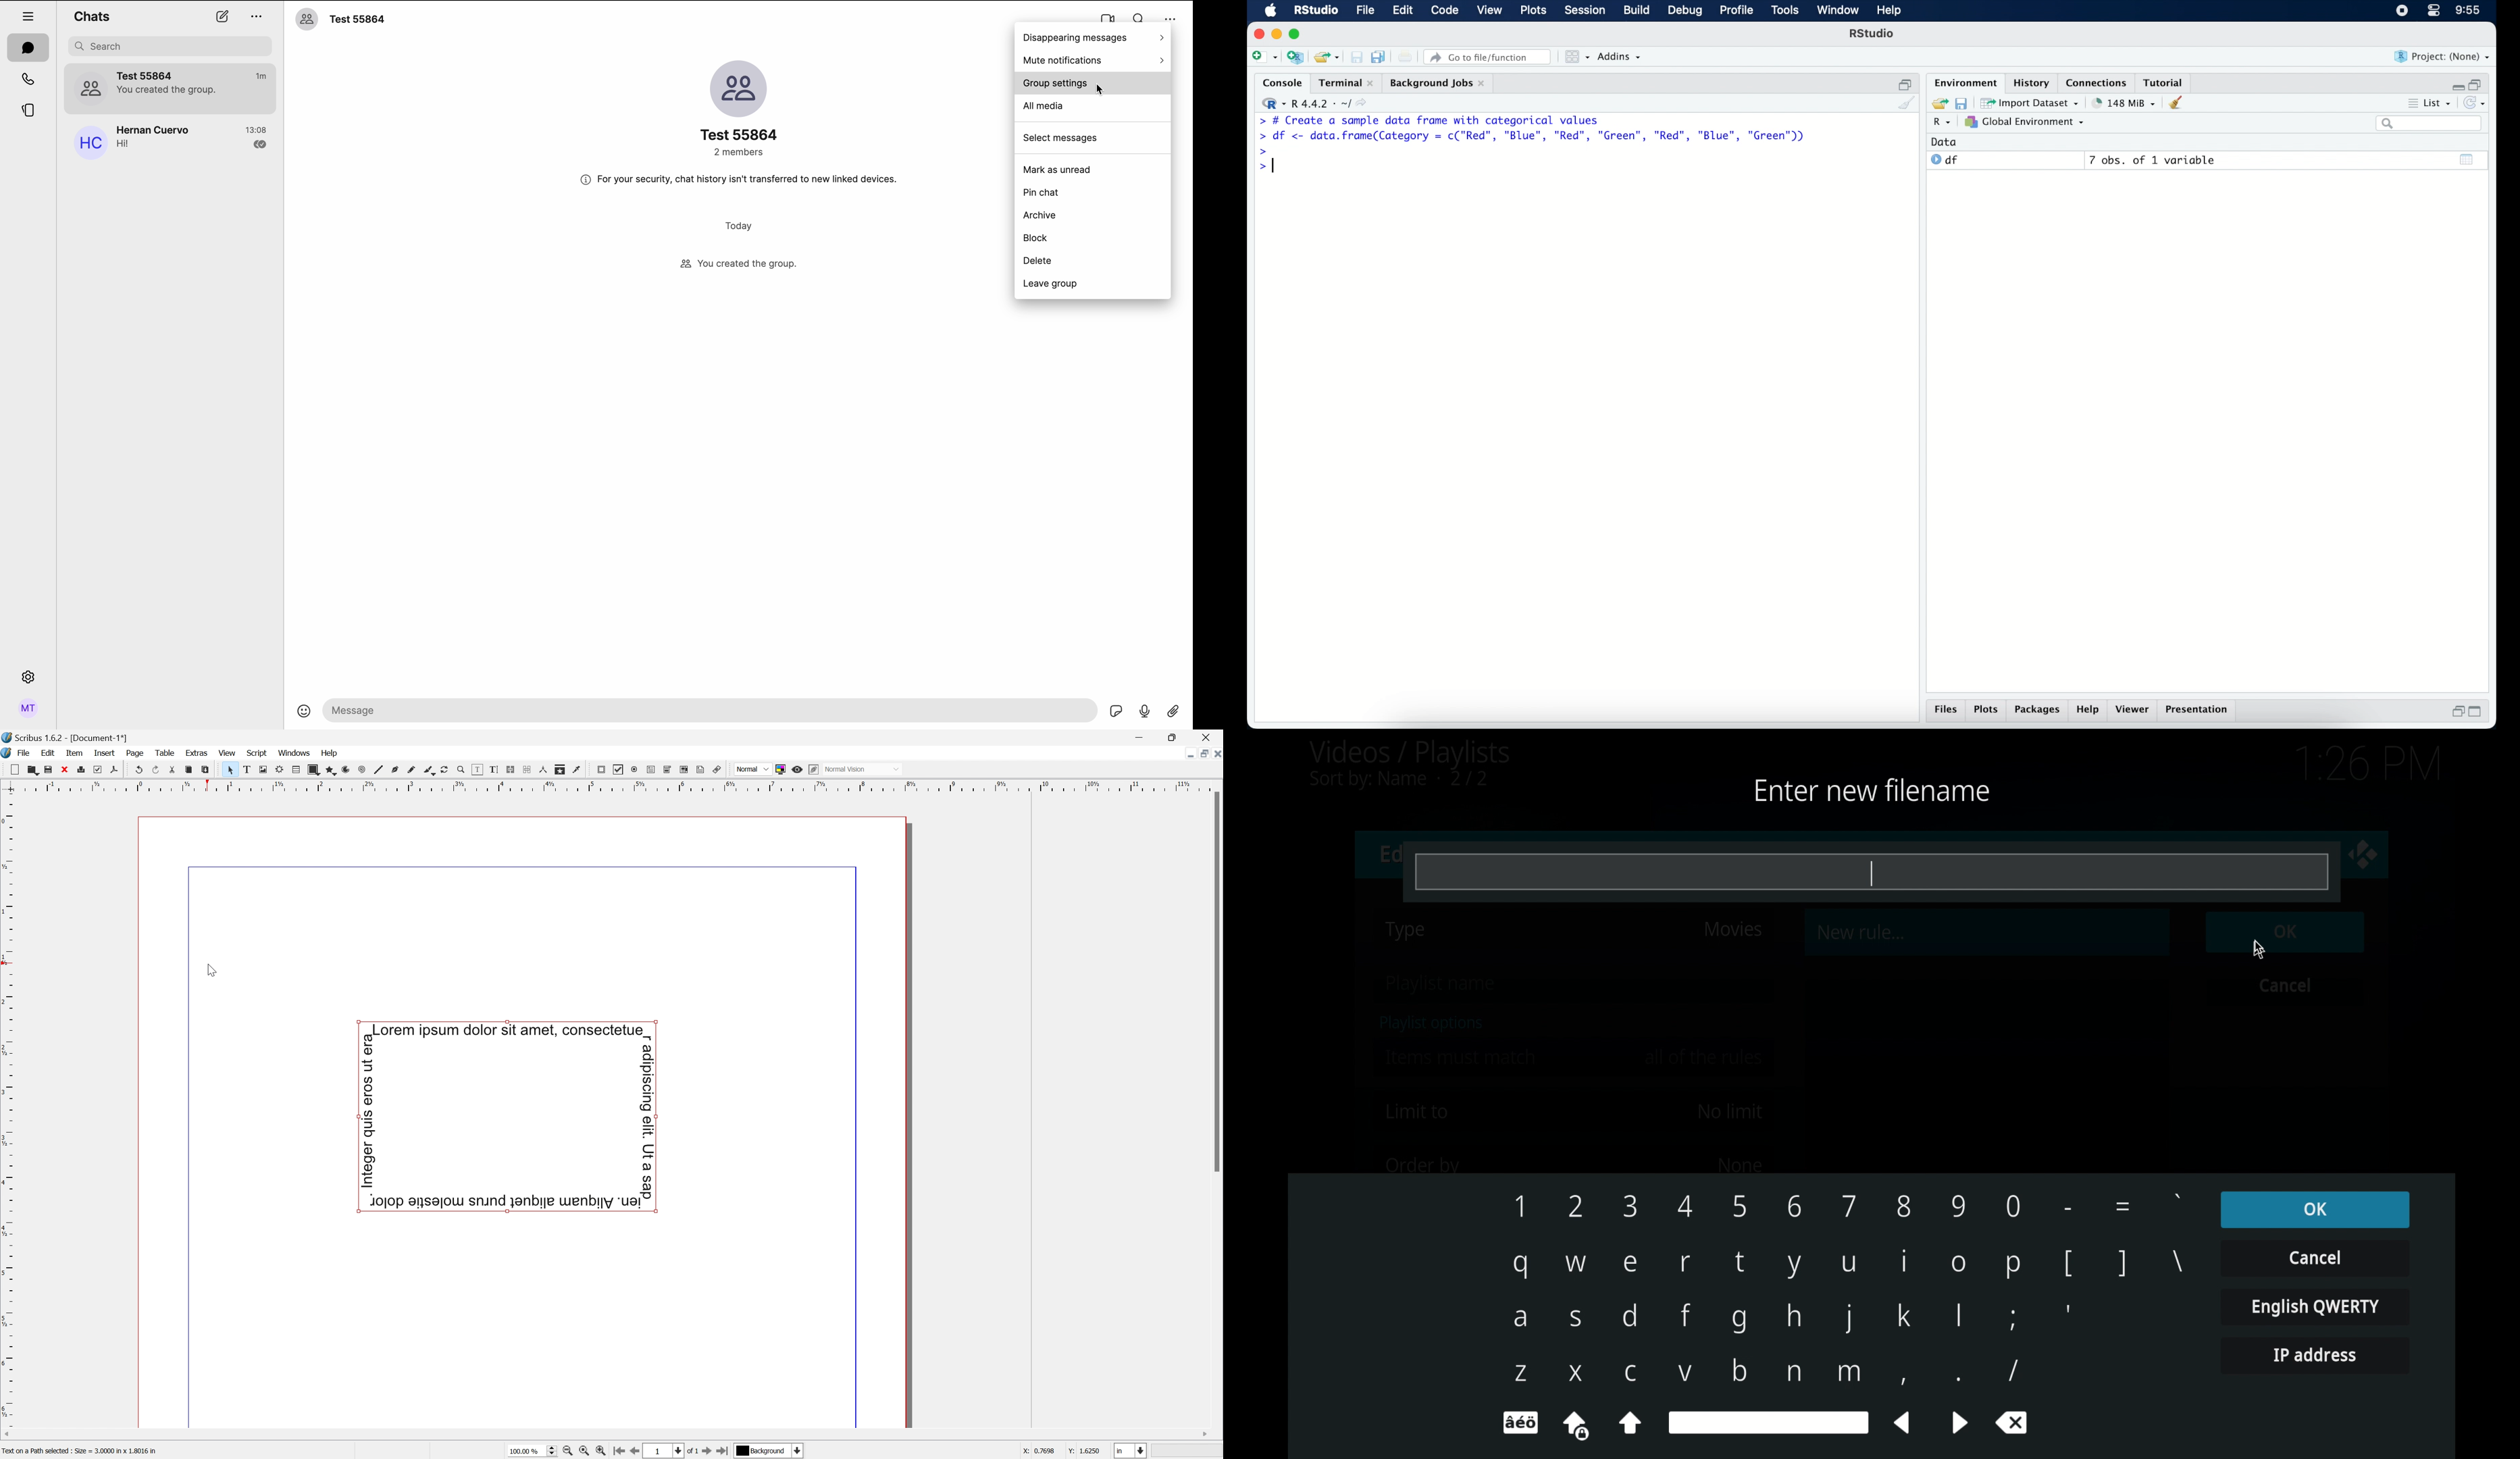 The width and height of the screenshot is (2520, 1484). Describe the element at coordinates (411, 771) in the screenshot. I see `Freehand line` at that location.